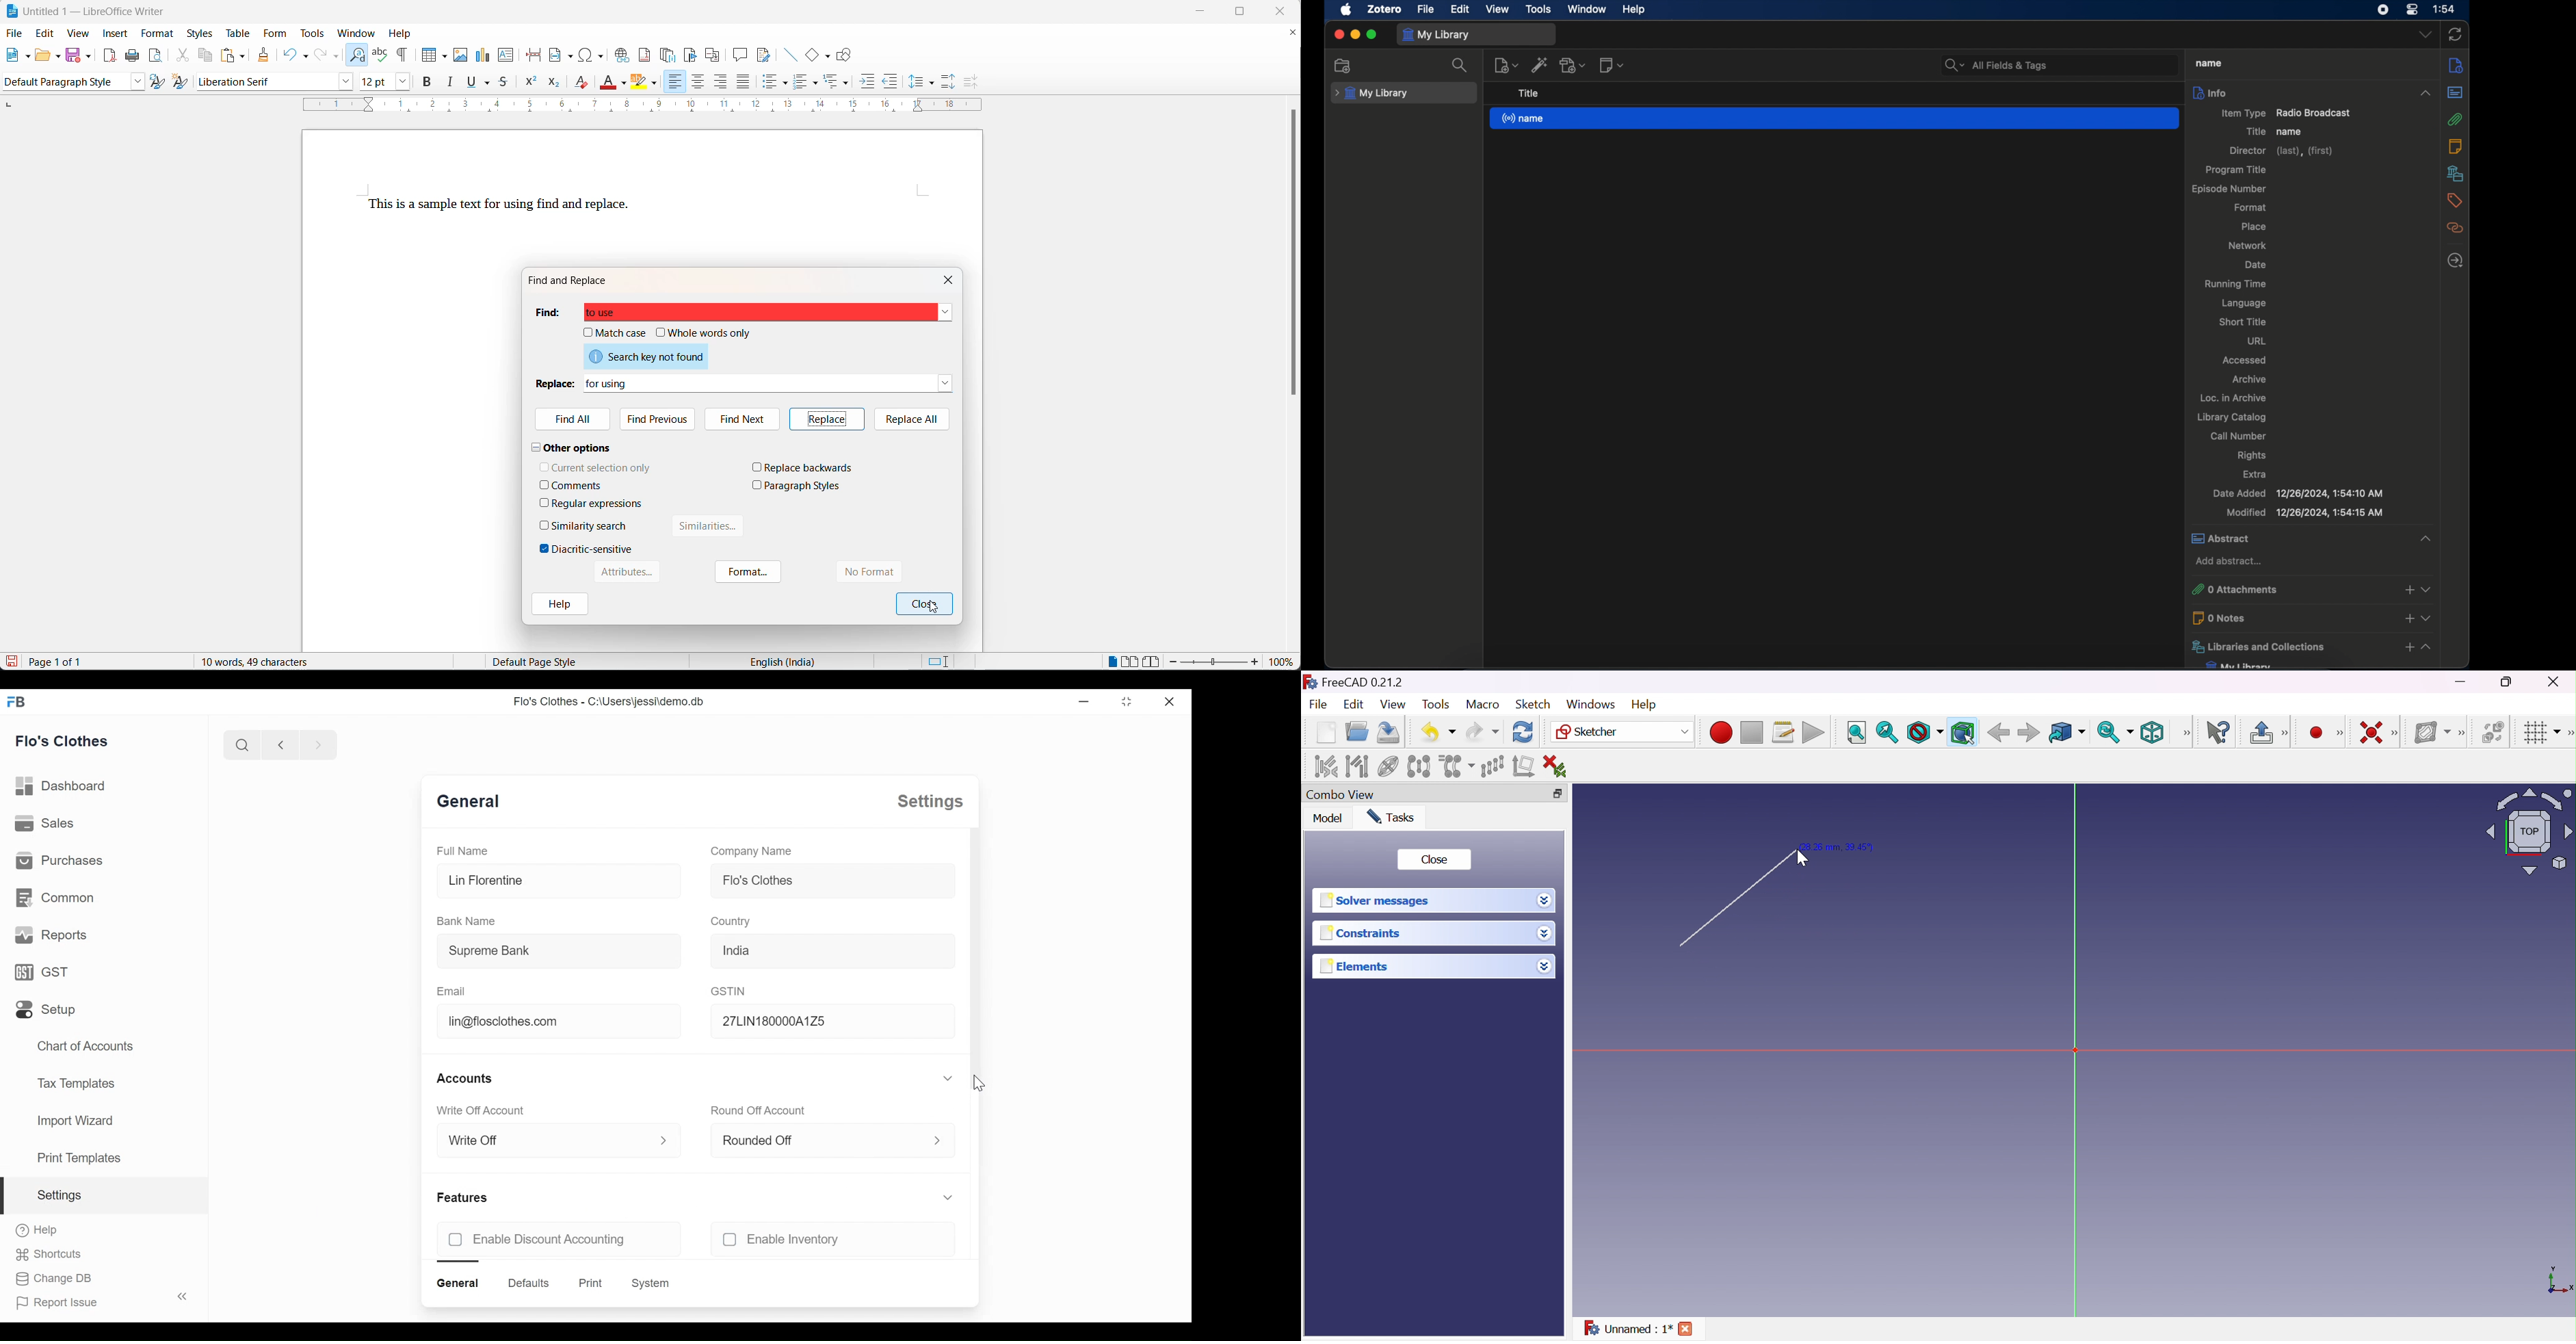 This screenshot has width=2576, height=1344. What do you see at coordinates (891, 83) in the screenshot?
I see `decrease indent` at bounding box center [891, 83].